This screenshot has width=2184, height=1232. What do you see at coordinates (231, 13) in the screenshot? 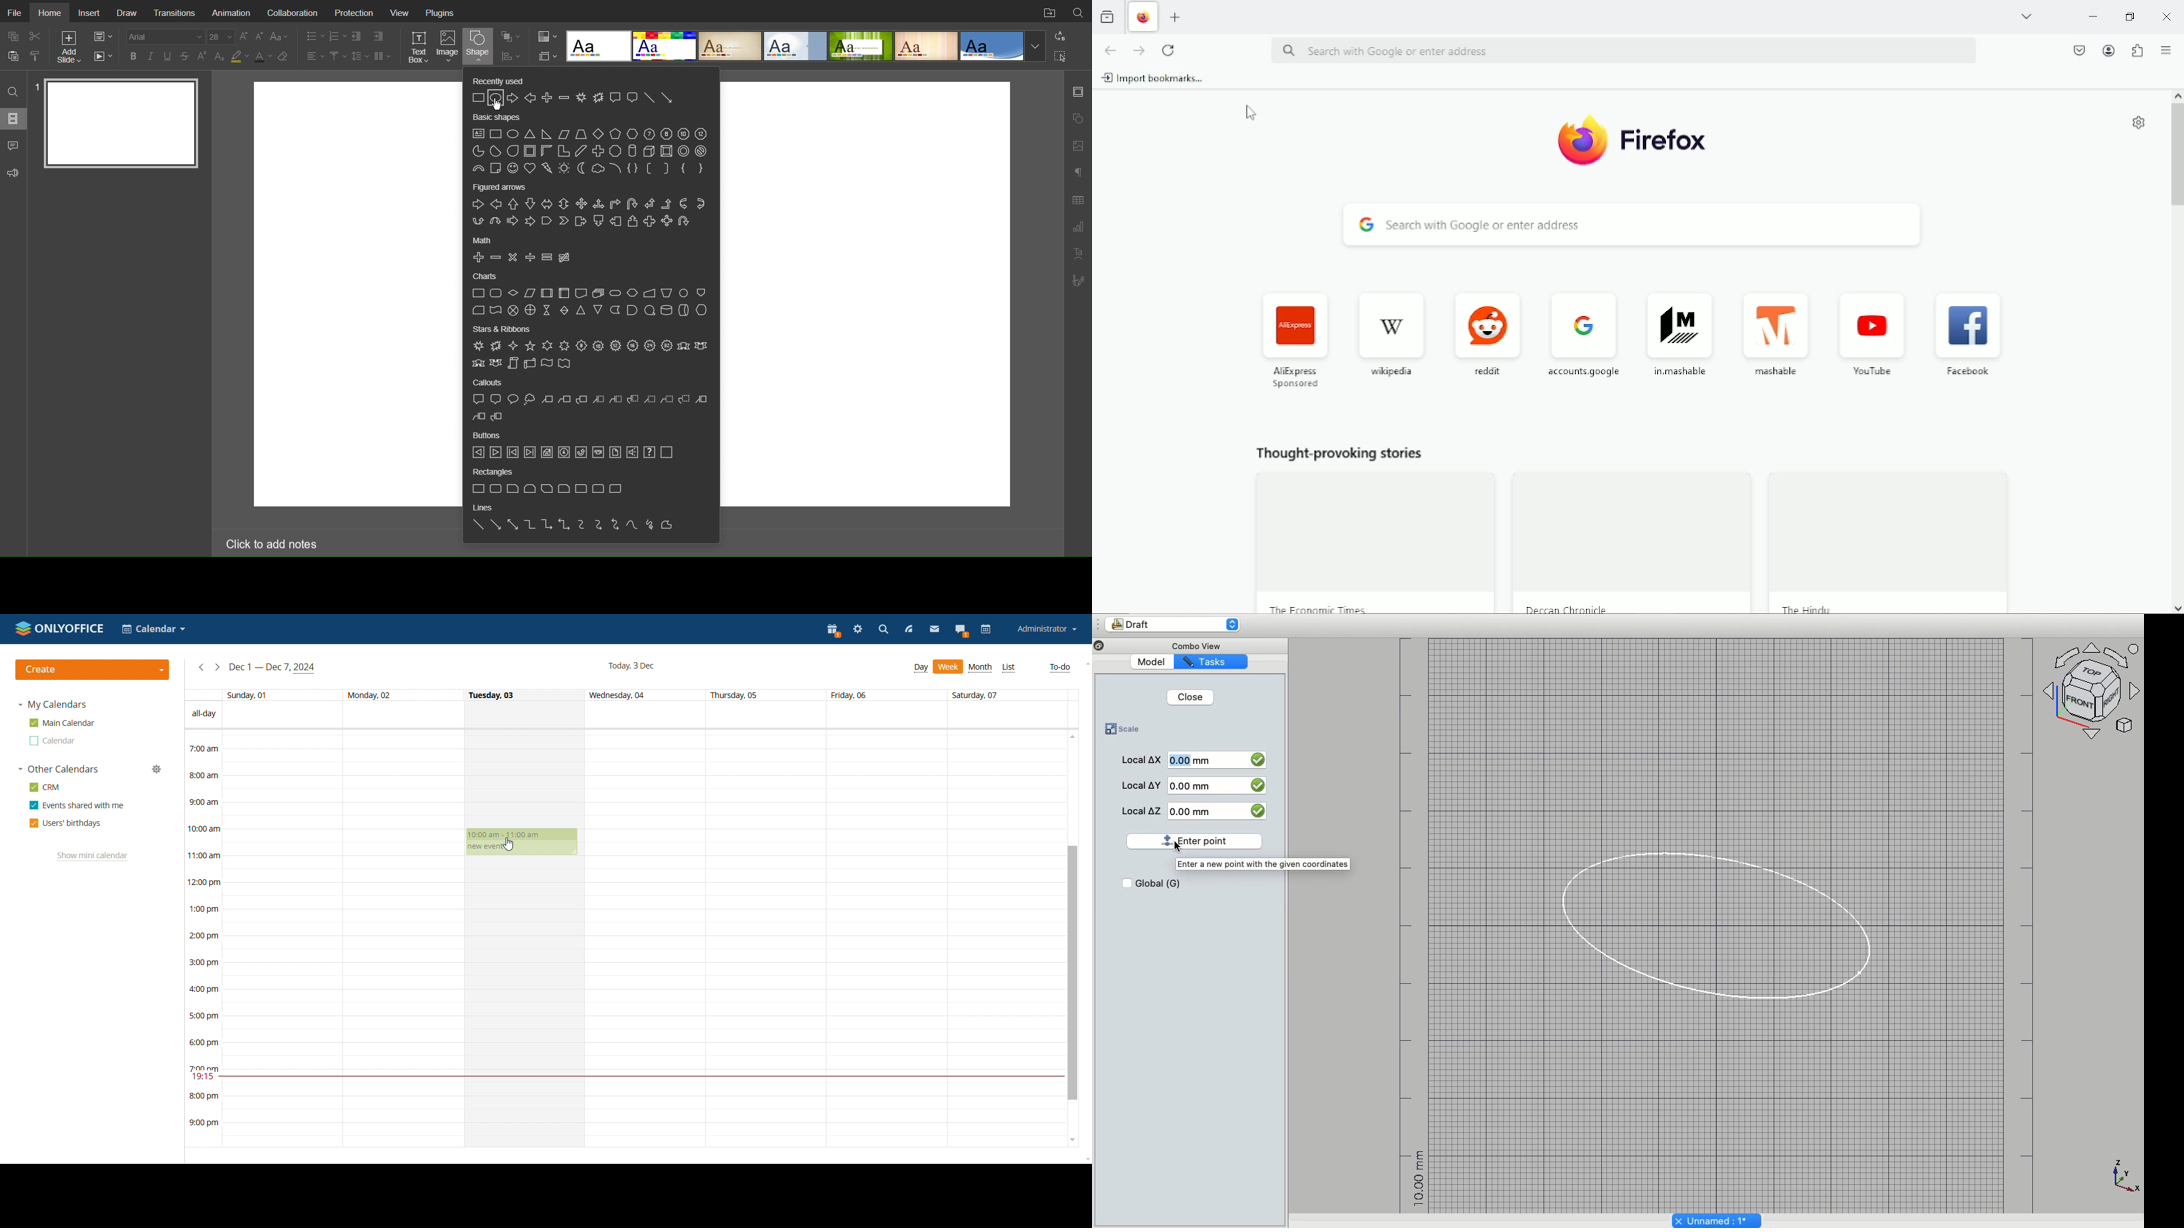
I see `Animation` at bounding box center [231, 13].